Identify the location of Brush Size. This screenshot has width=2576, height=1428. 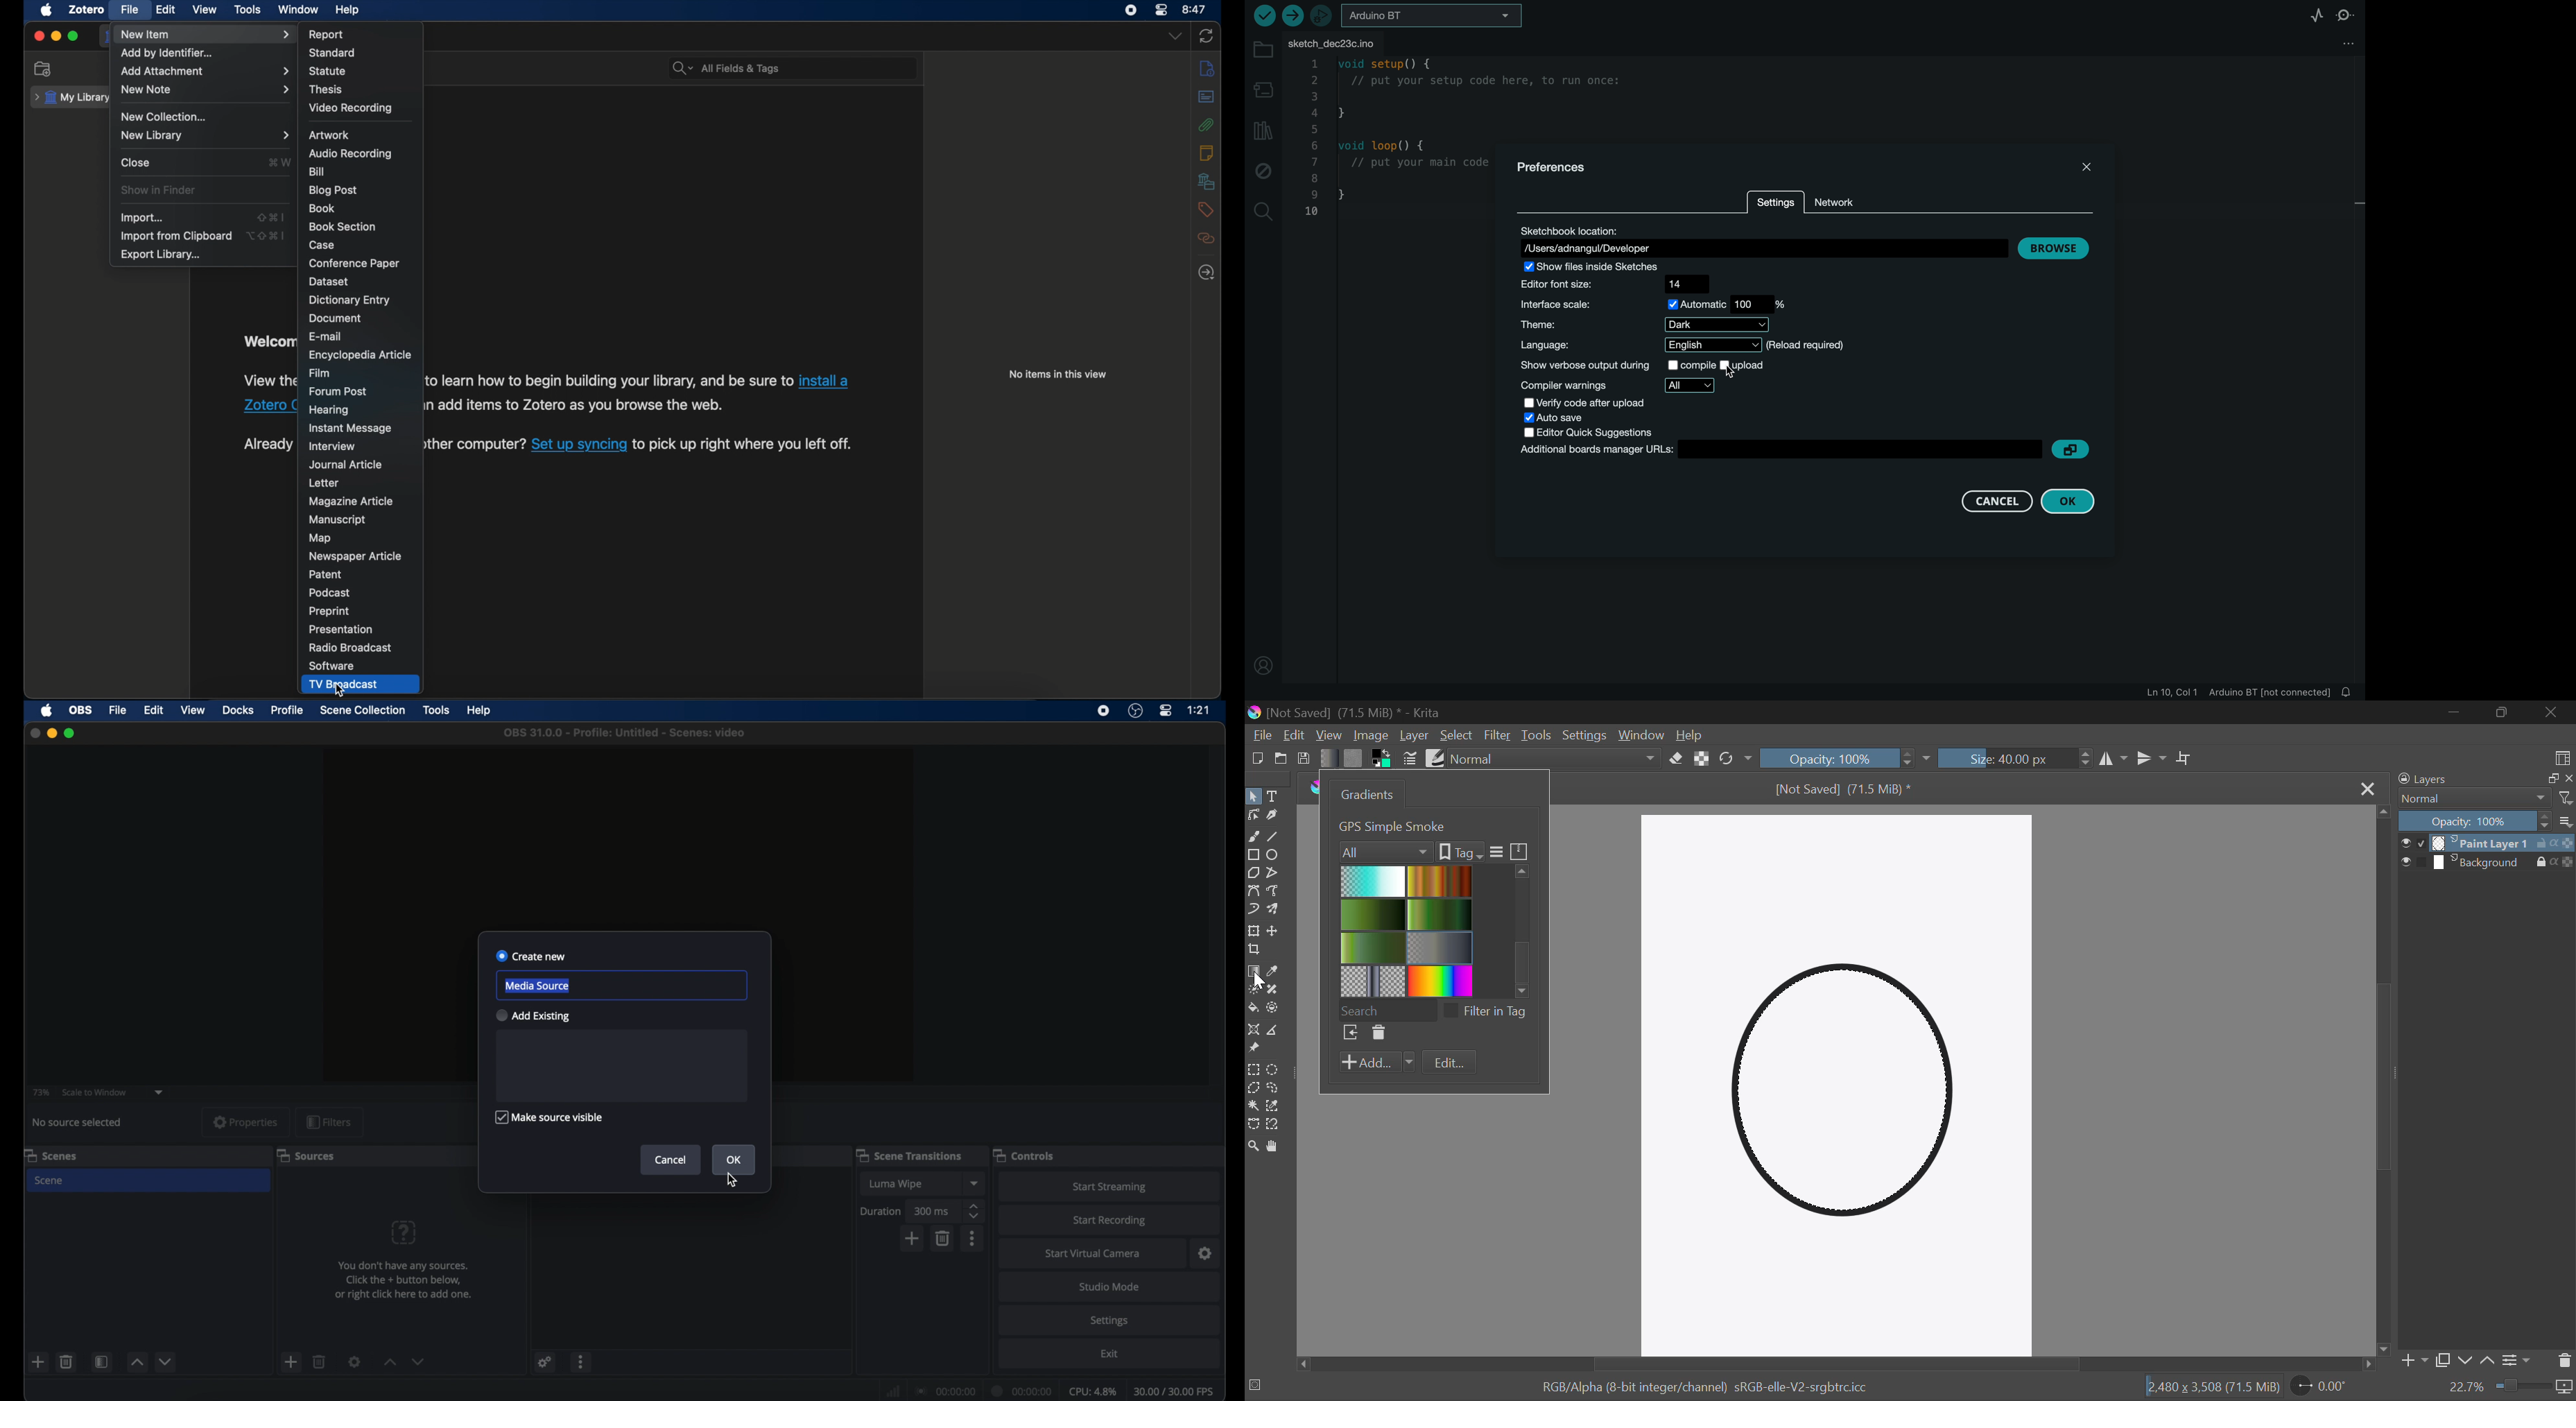
(2018, 757).